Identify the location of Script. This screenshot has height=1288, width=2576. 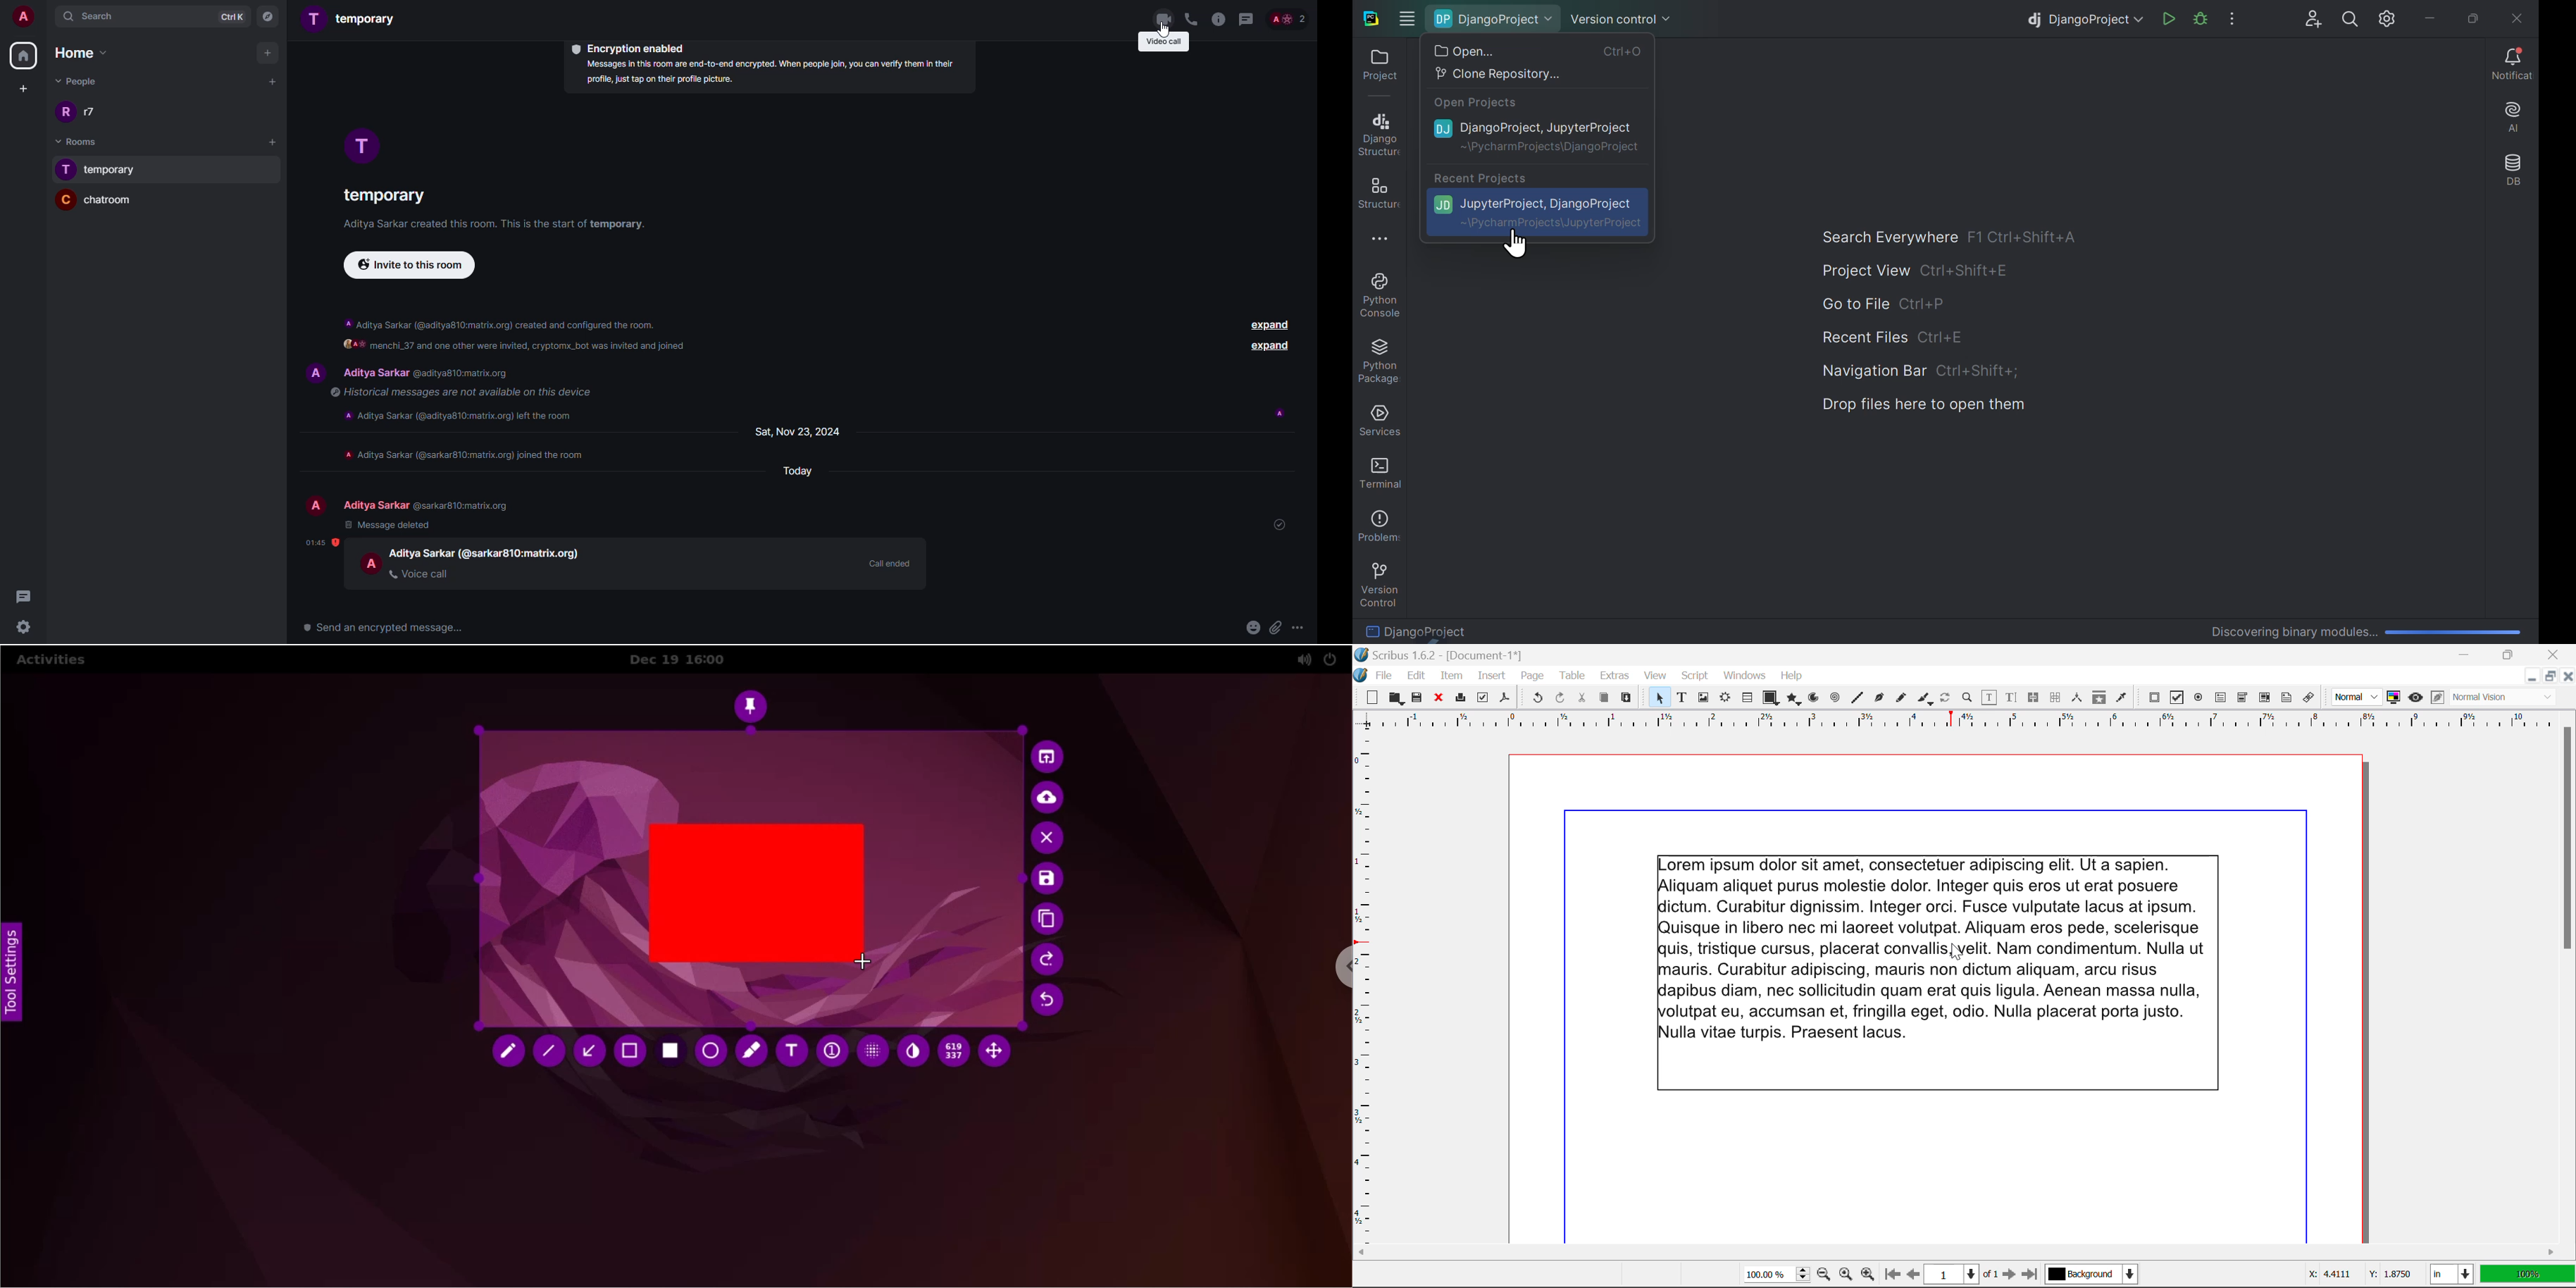
(1695, 676).